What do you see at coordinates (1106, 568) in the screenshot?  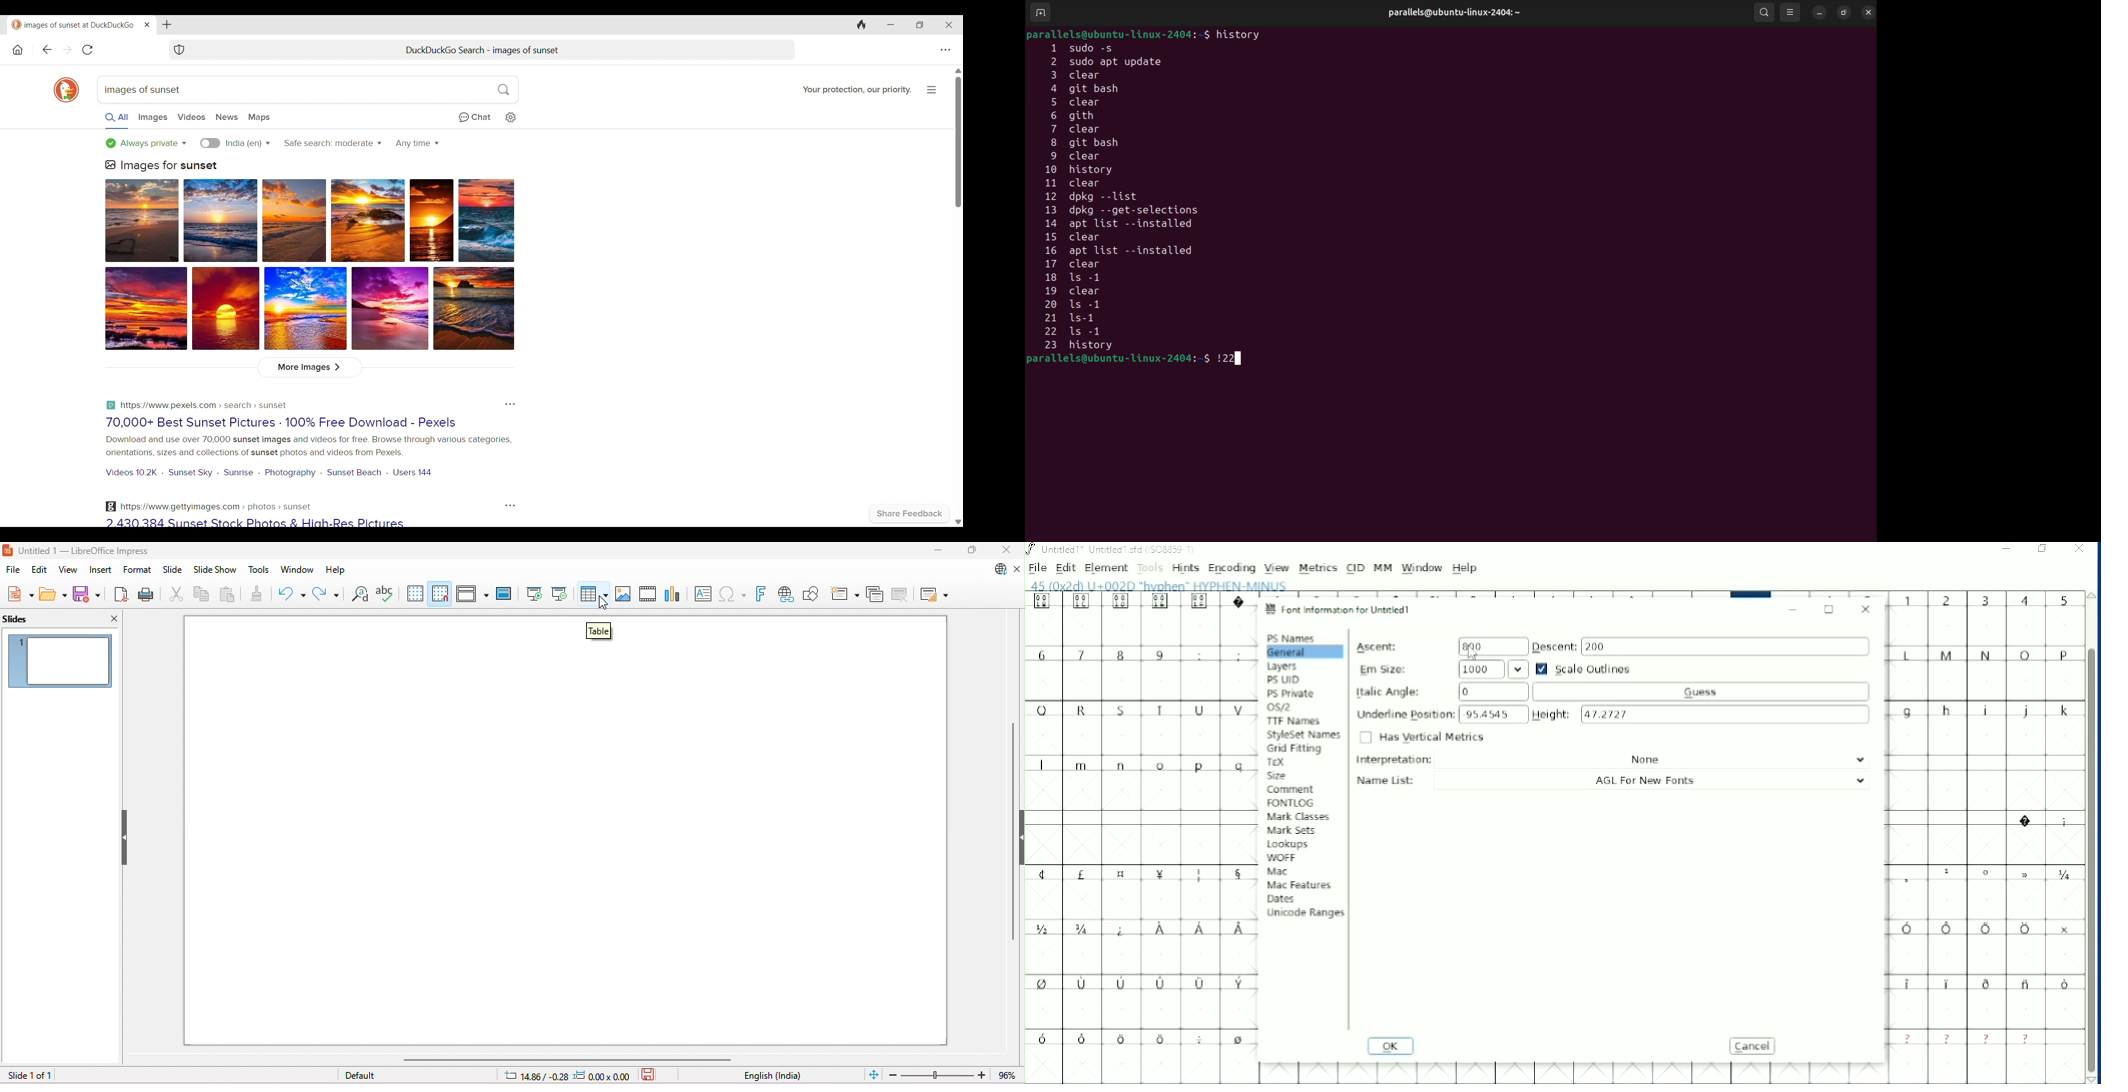 I see `Element` at bounding box center [1106, 568].